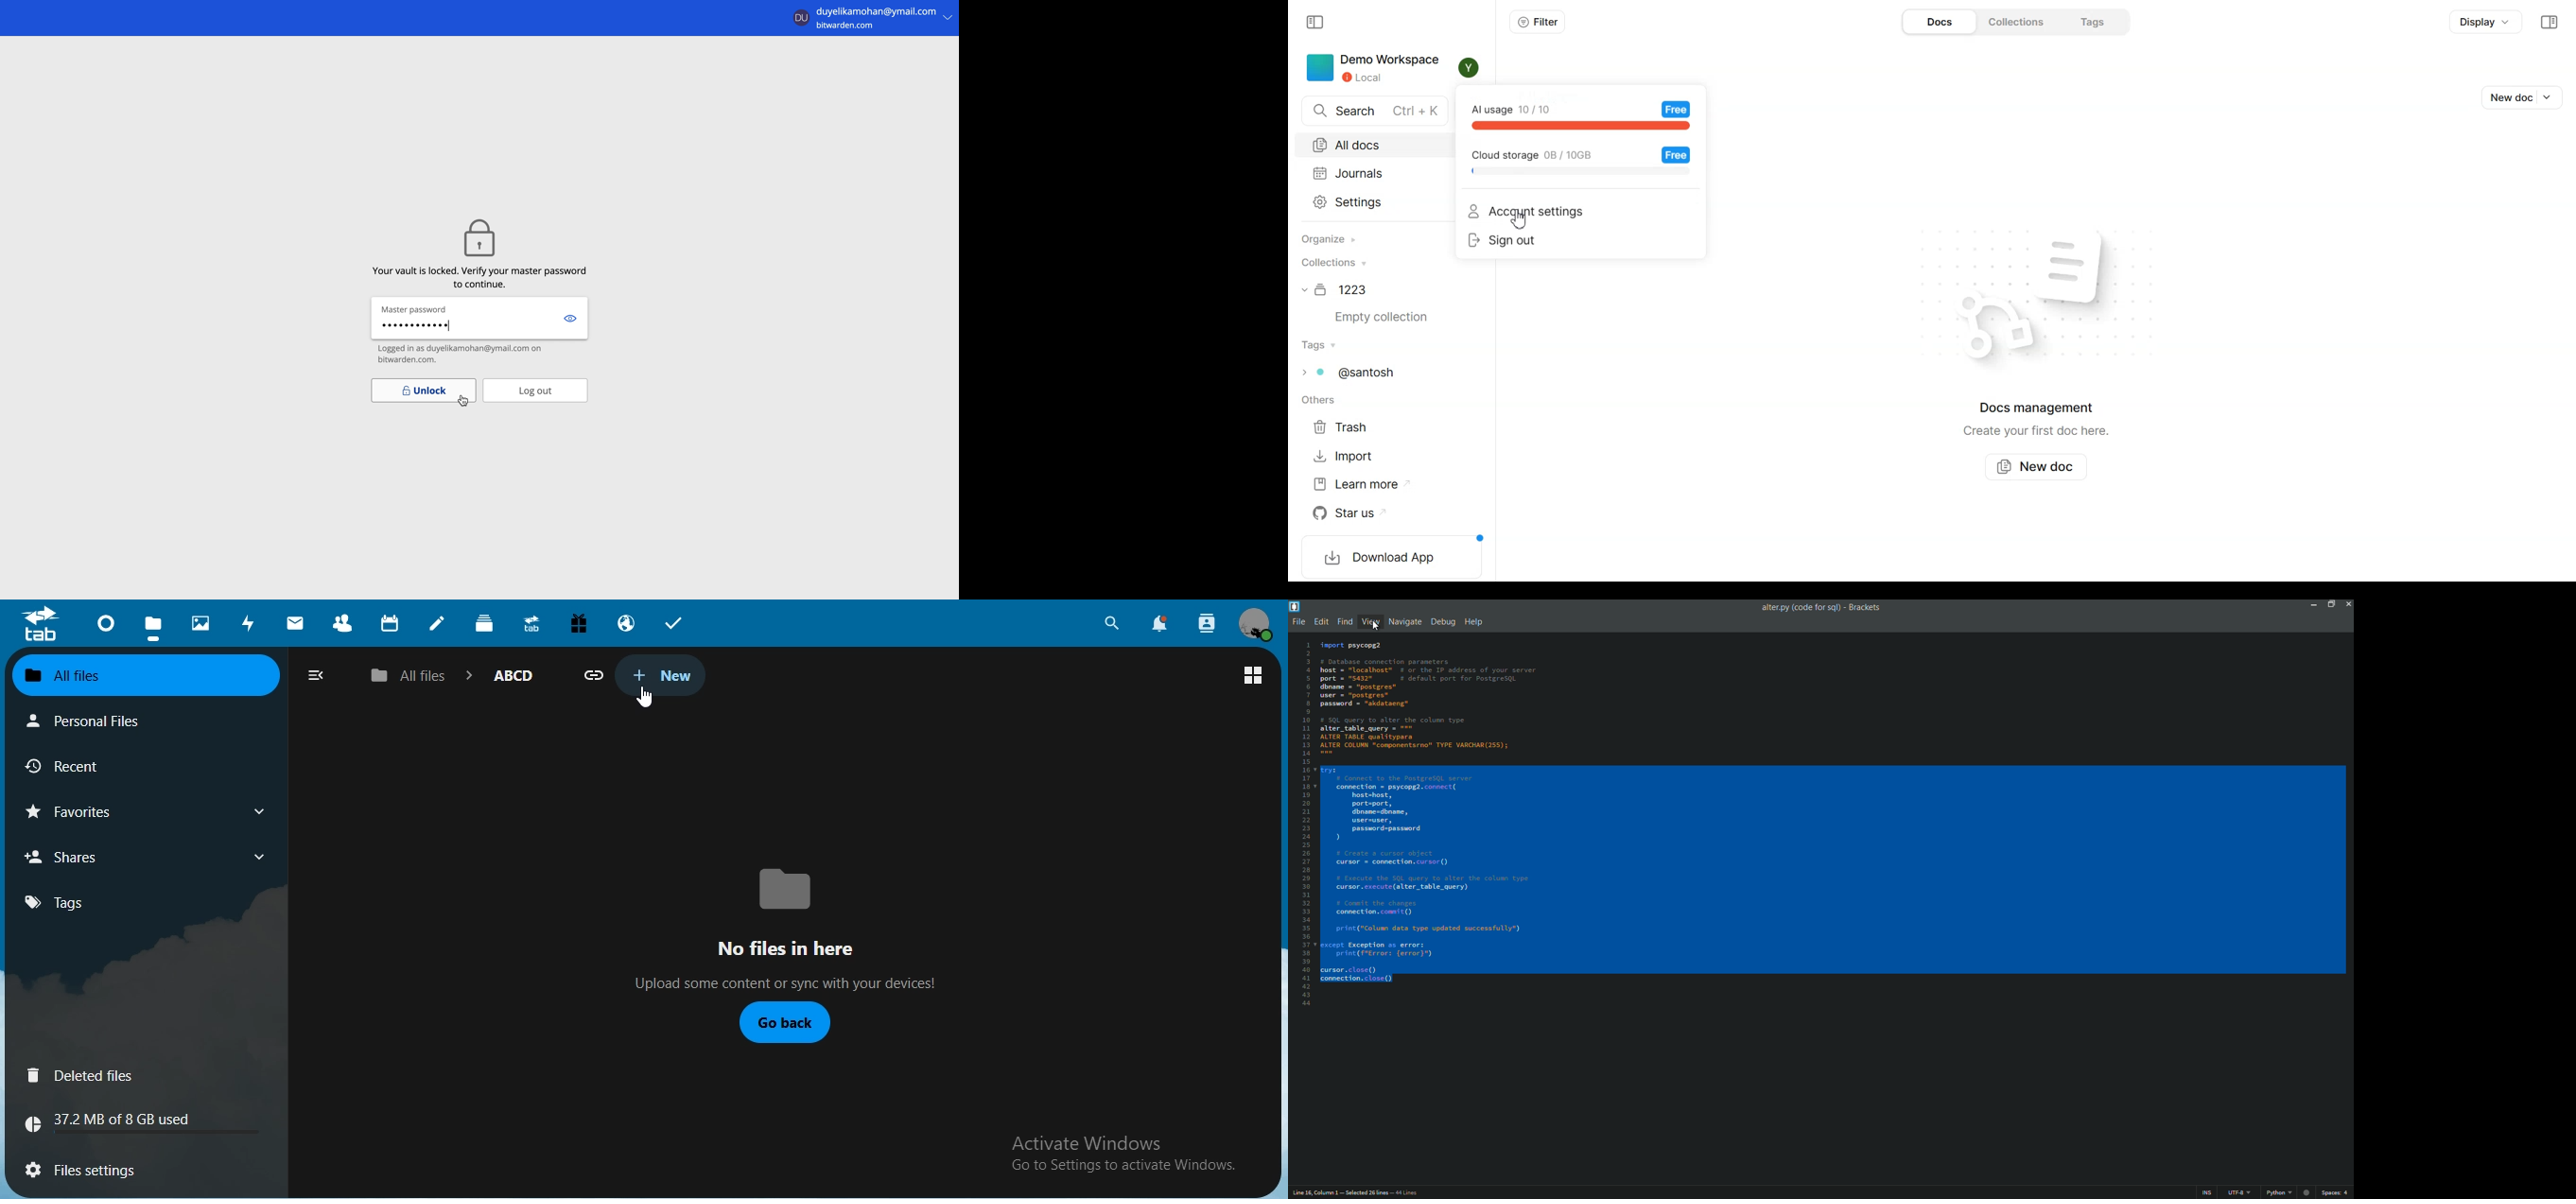 The image size is (2576, 1204). What do you see at coordinates (487, 626) in the screenshot?
I see `deck` at bounding box center [487, 626].